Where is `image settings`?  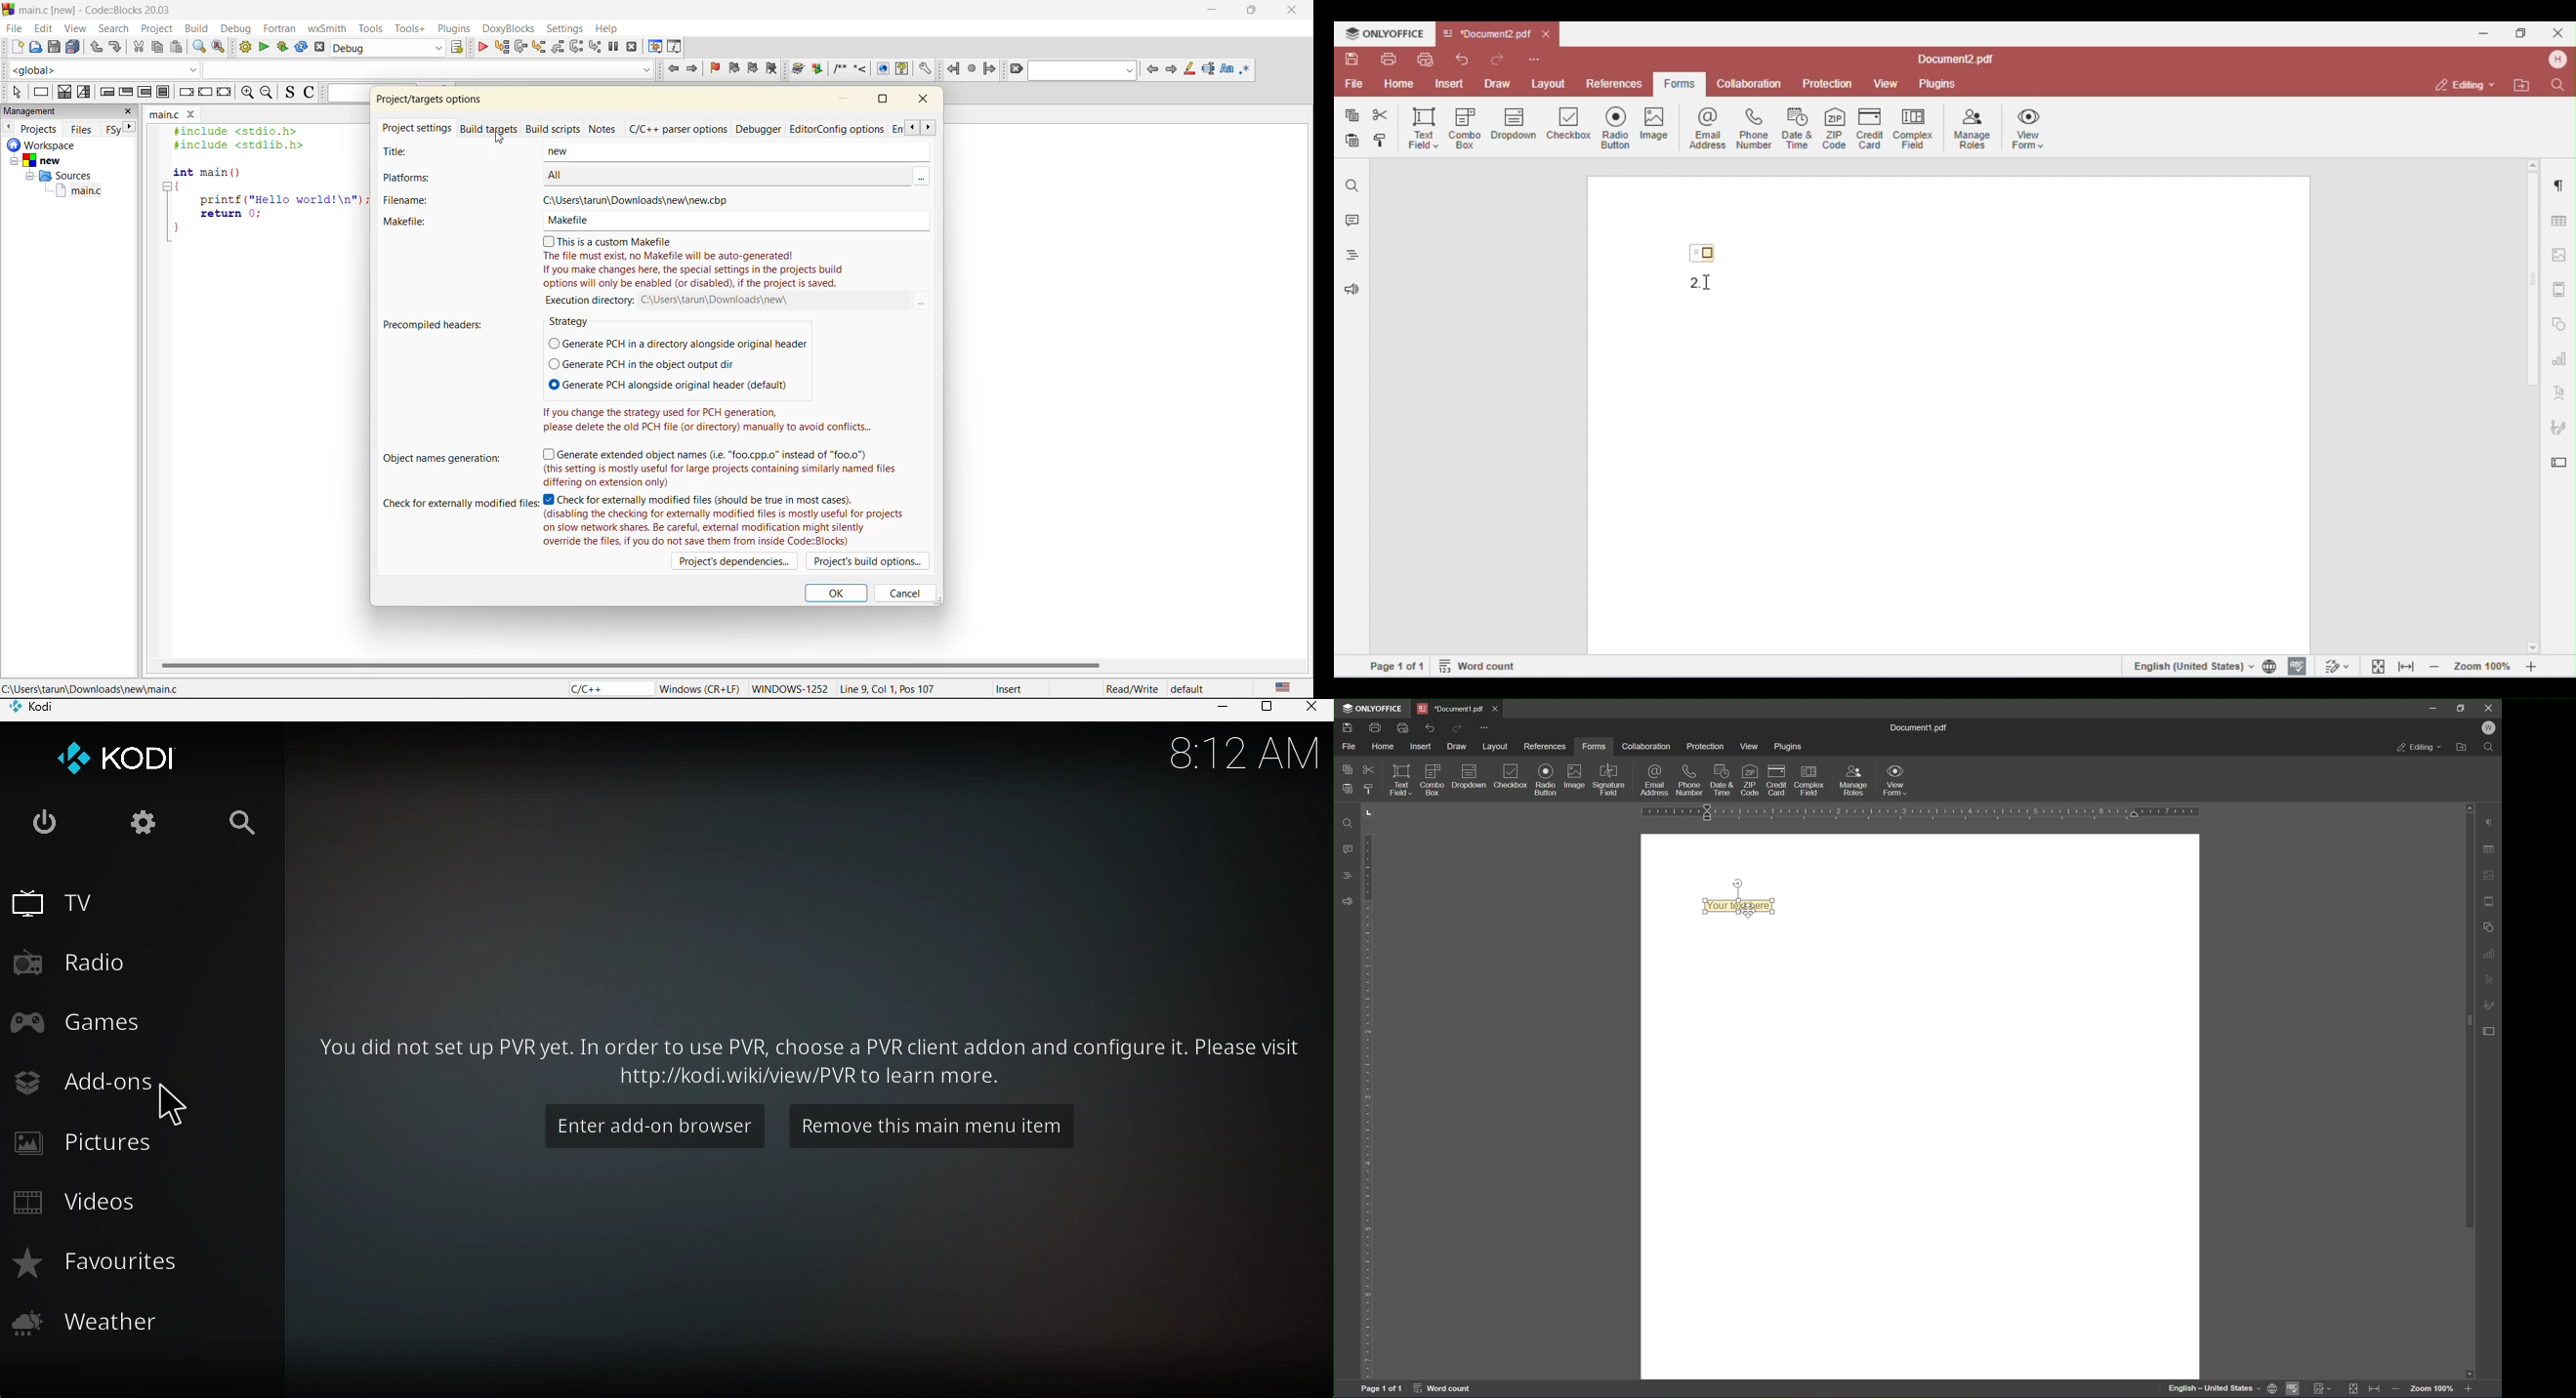
image settings is located at coordinates (2489, 873).